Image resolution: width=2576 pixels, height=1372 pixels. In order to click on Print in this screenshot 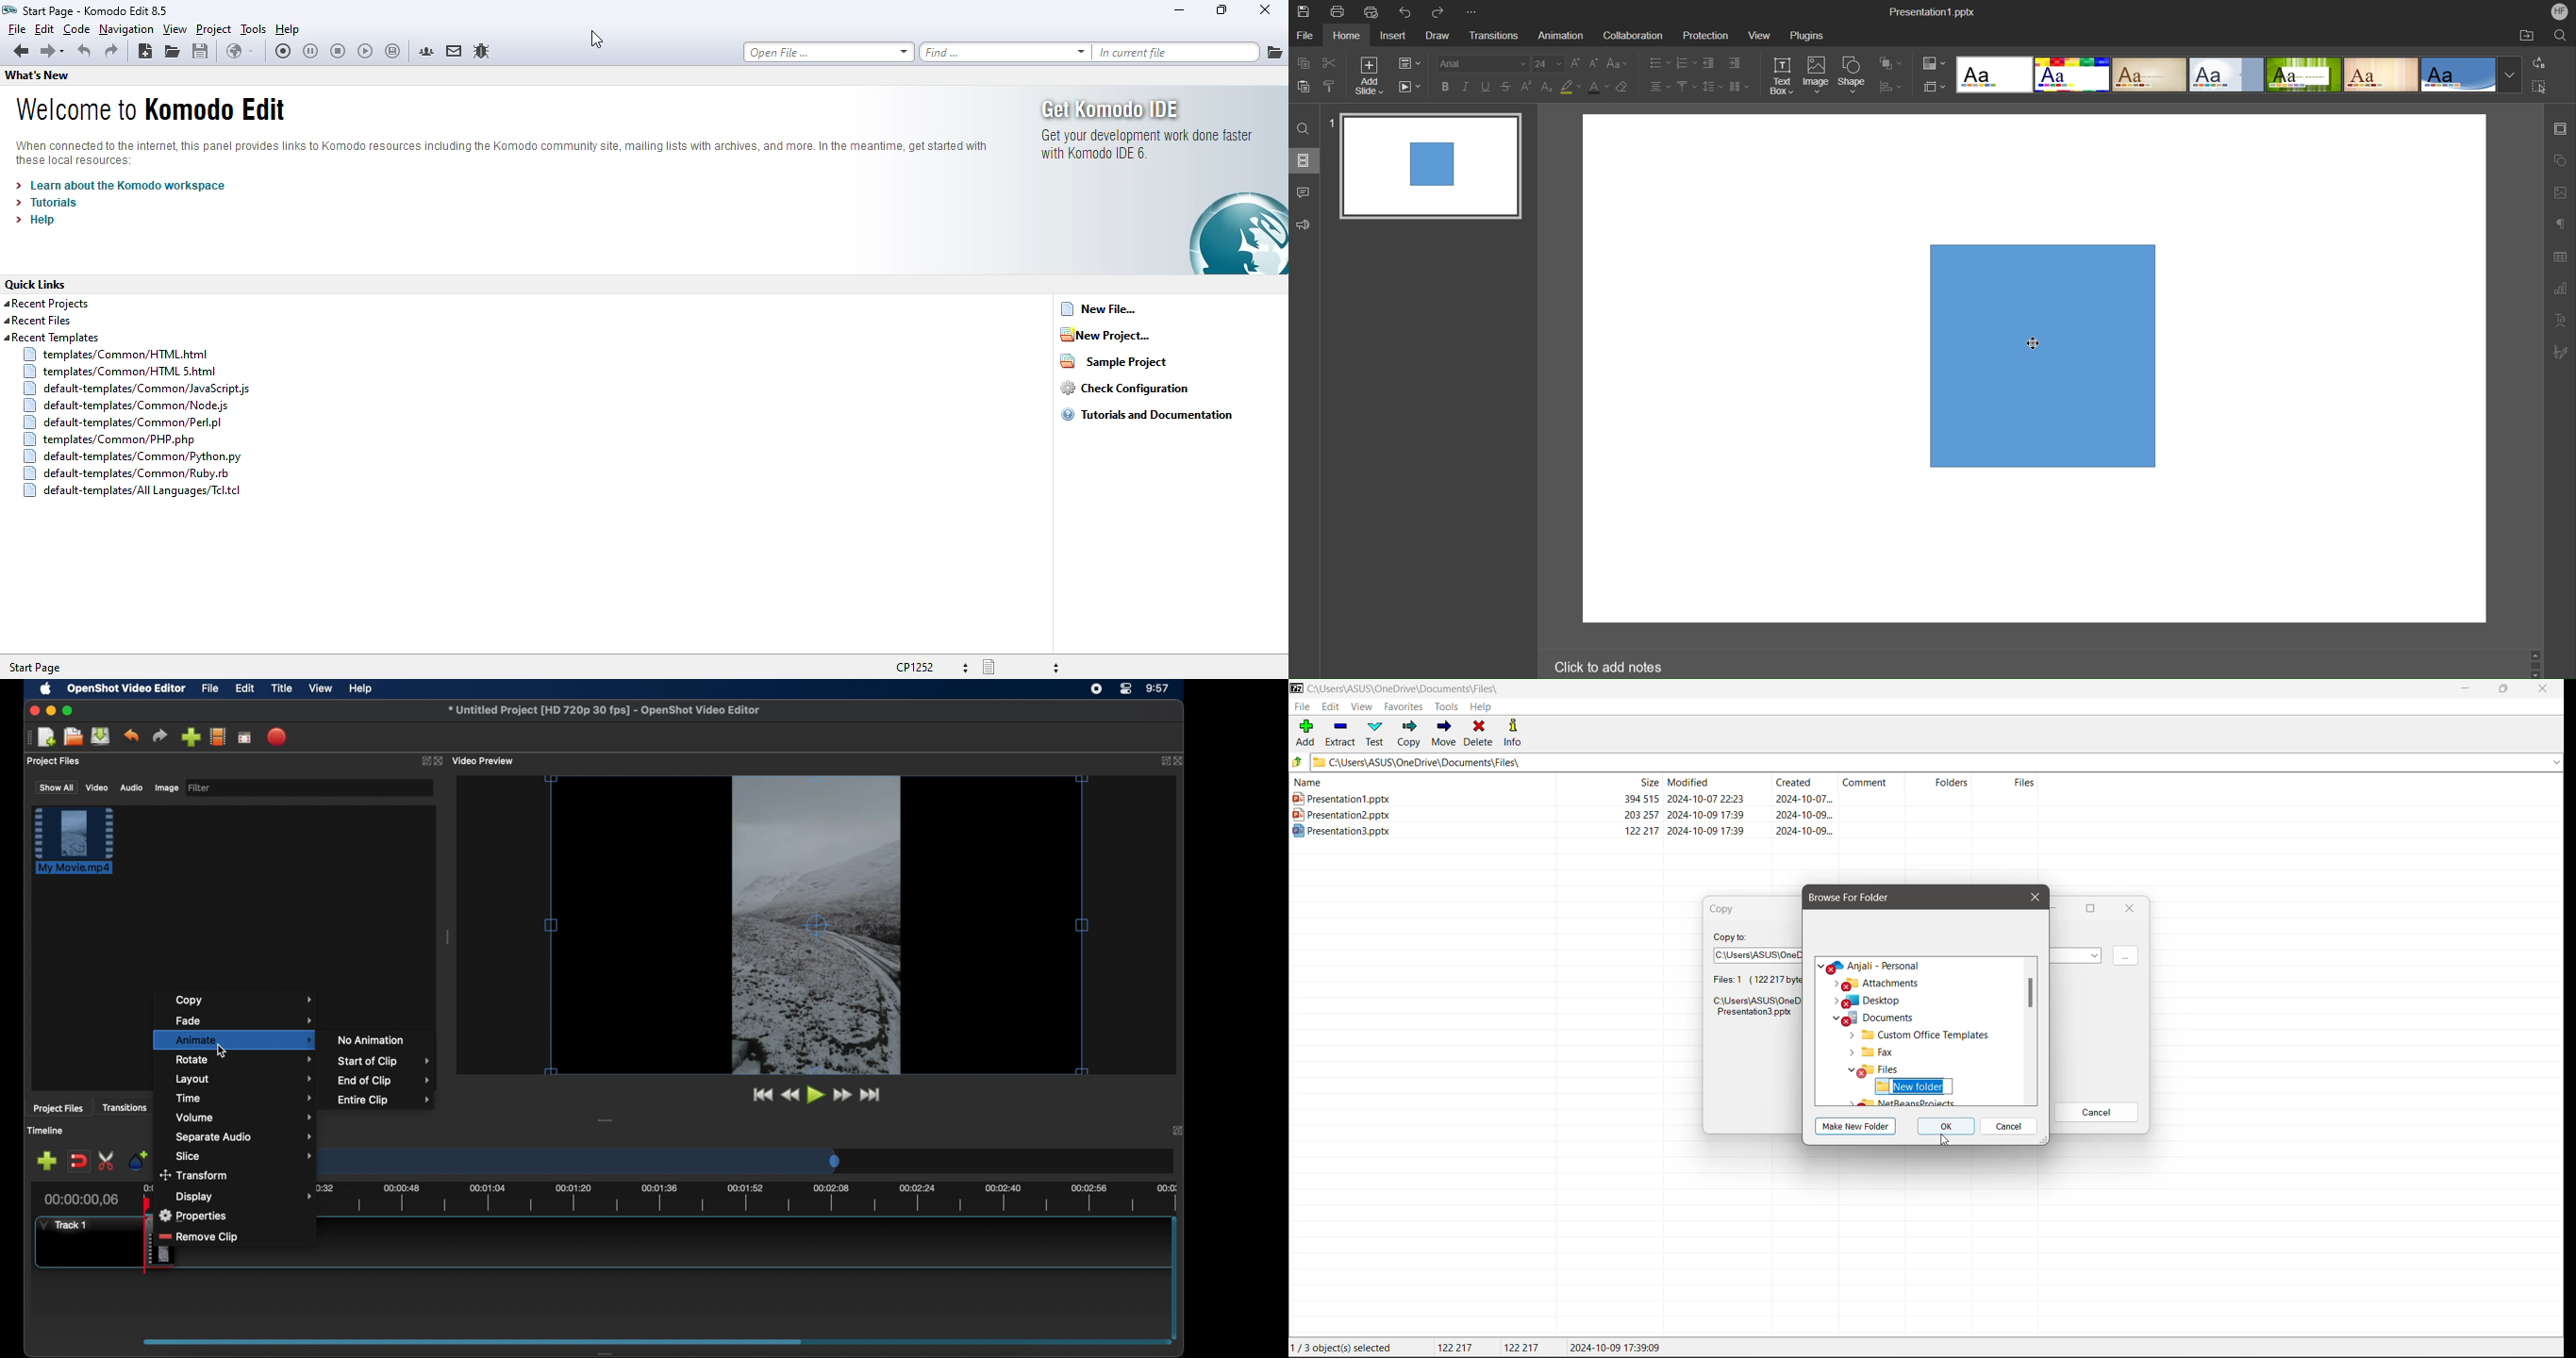, I will do `click(1338, 10)`.